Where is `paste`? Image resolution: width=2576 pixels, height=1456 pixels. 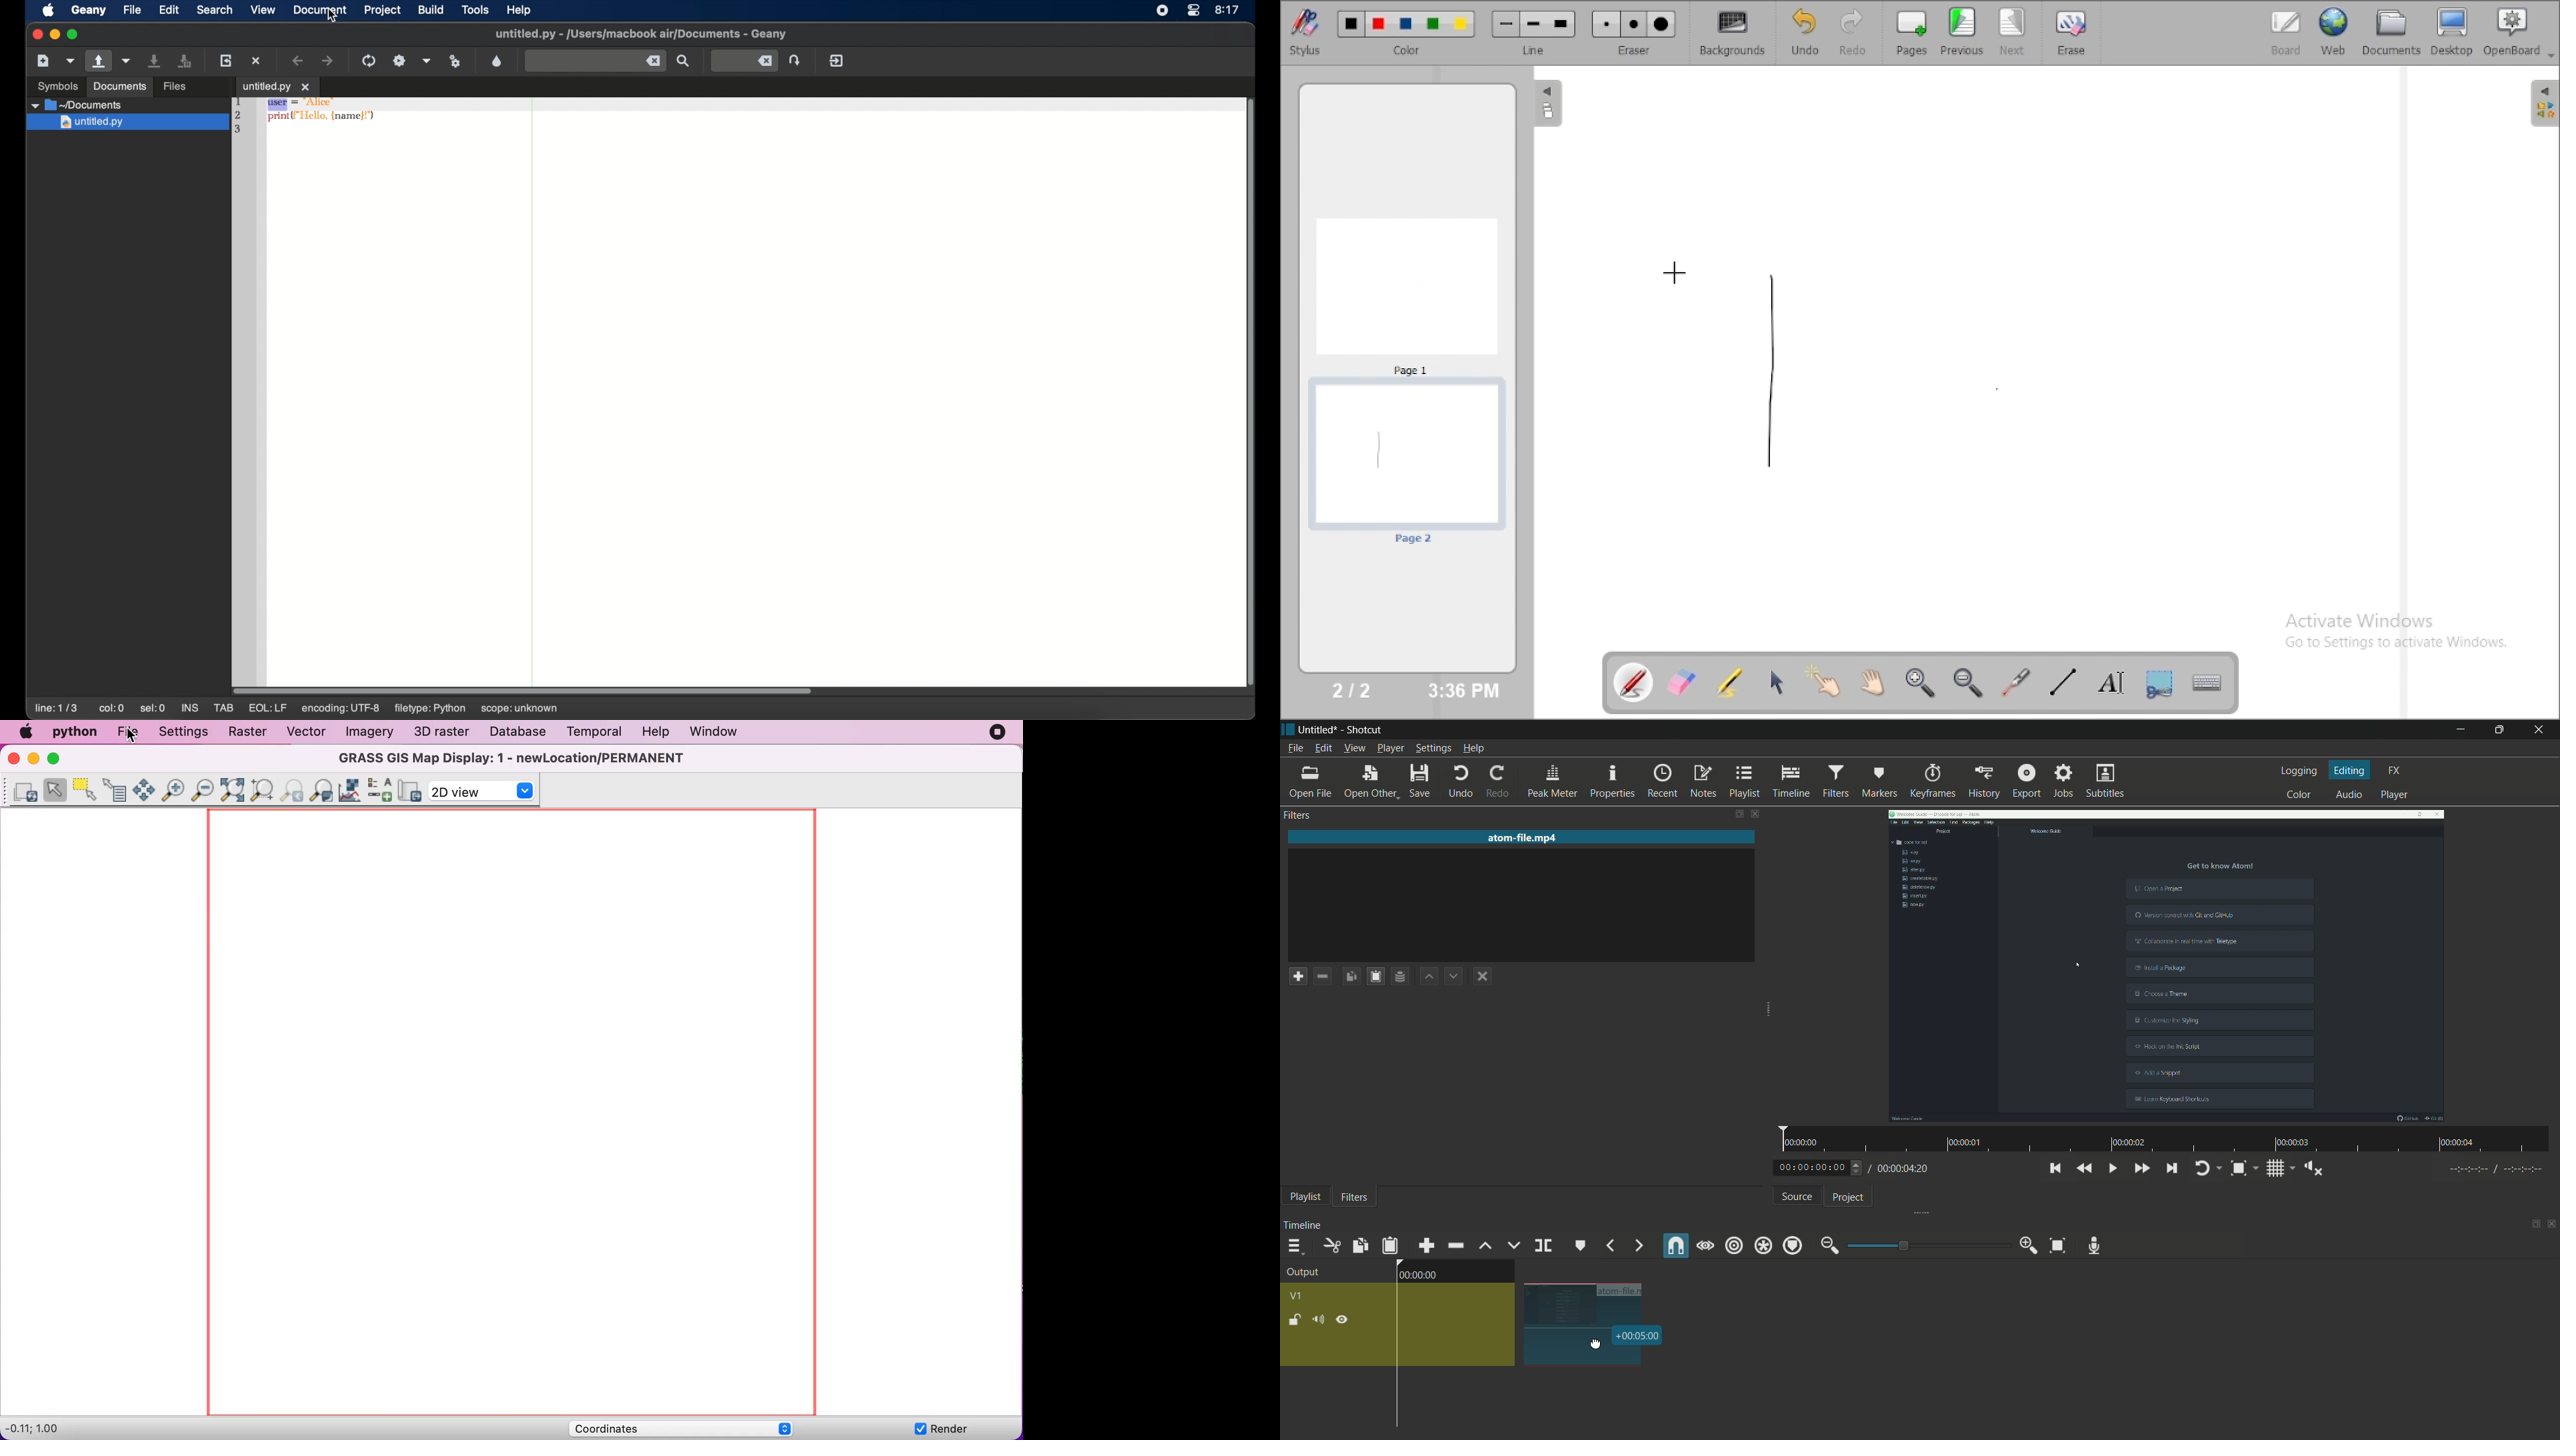
paste is located at coordinates (1390, 1246).